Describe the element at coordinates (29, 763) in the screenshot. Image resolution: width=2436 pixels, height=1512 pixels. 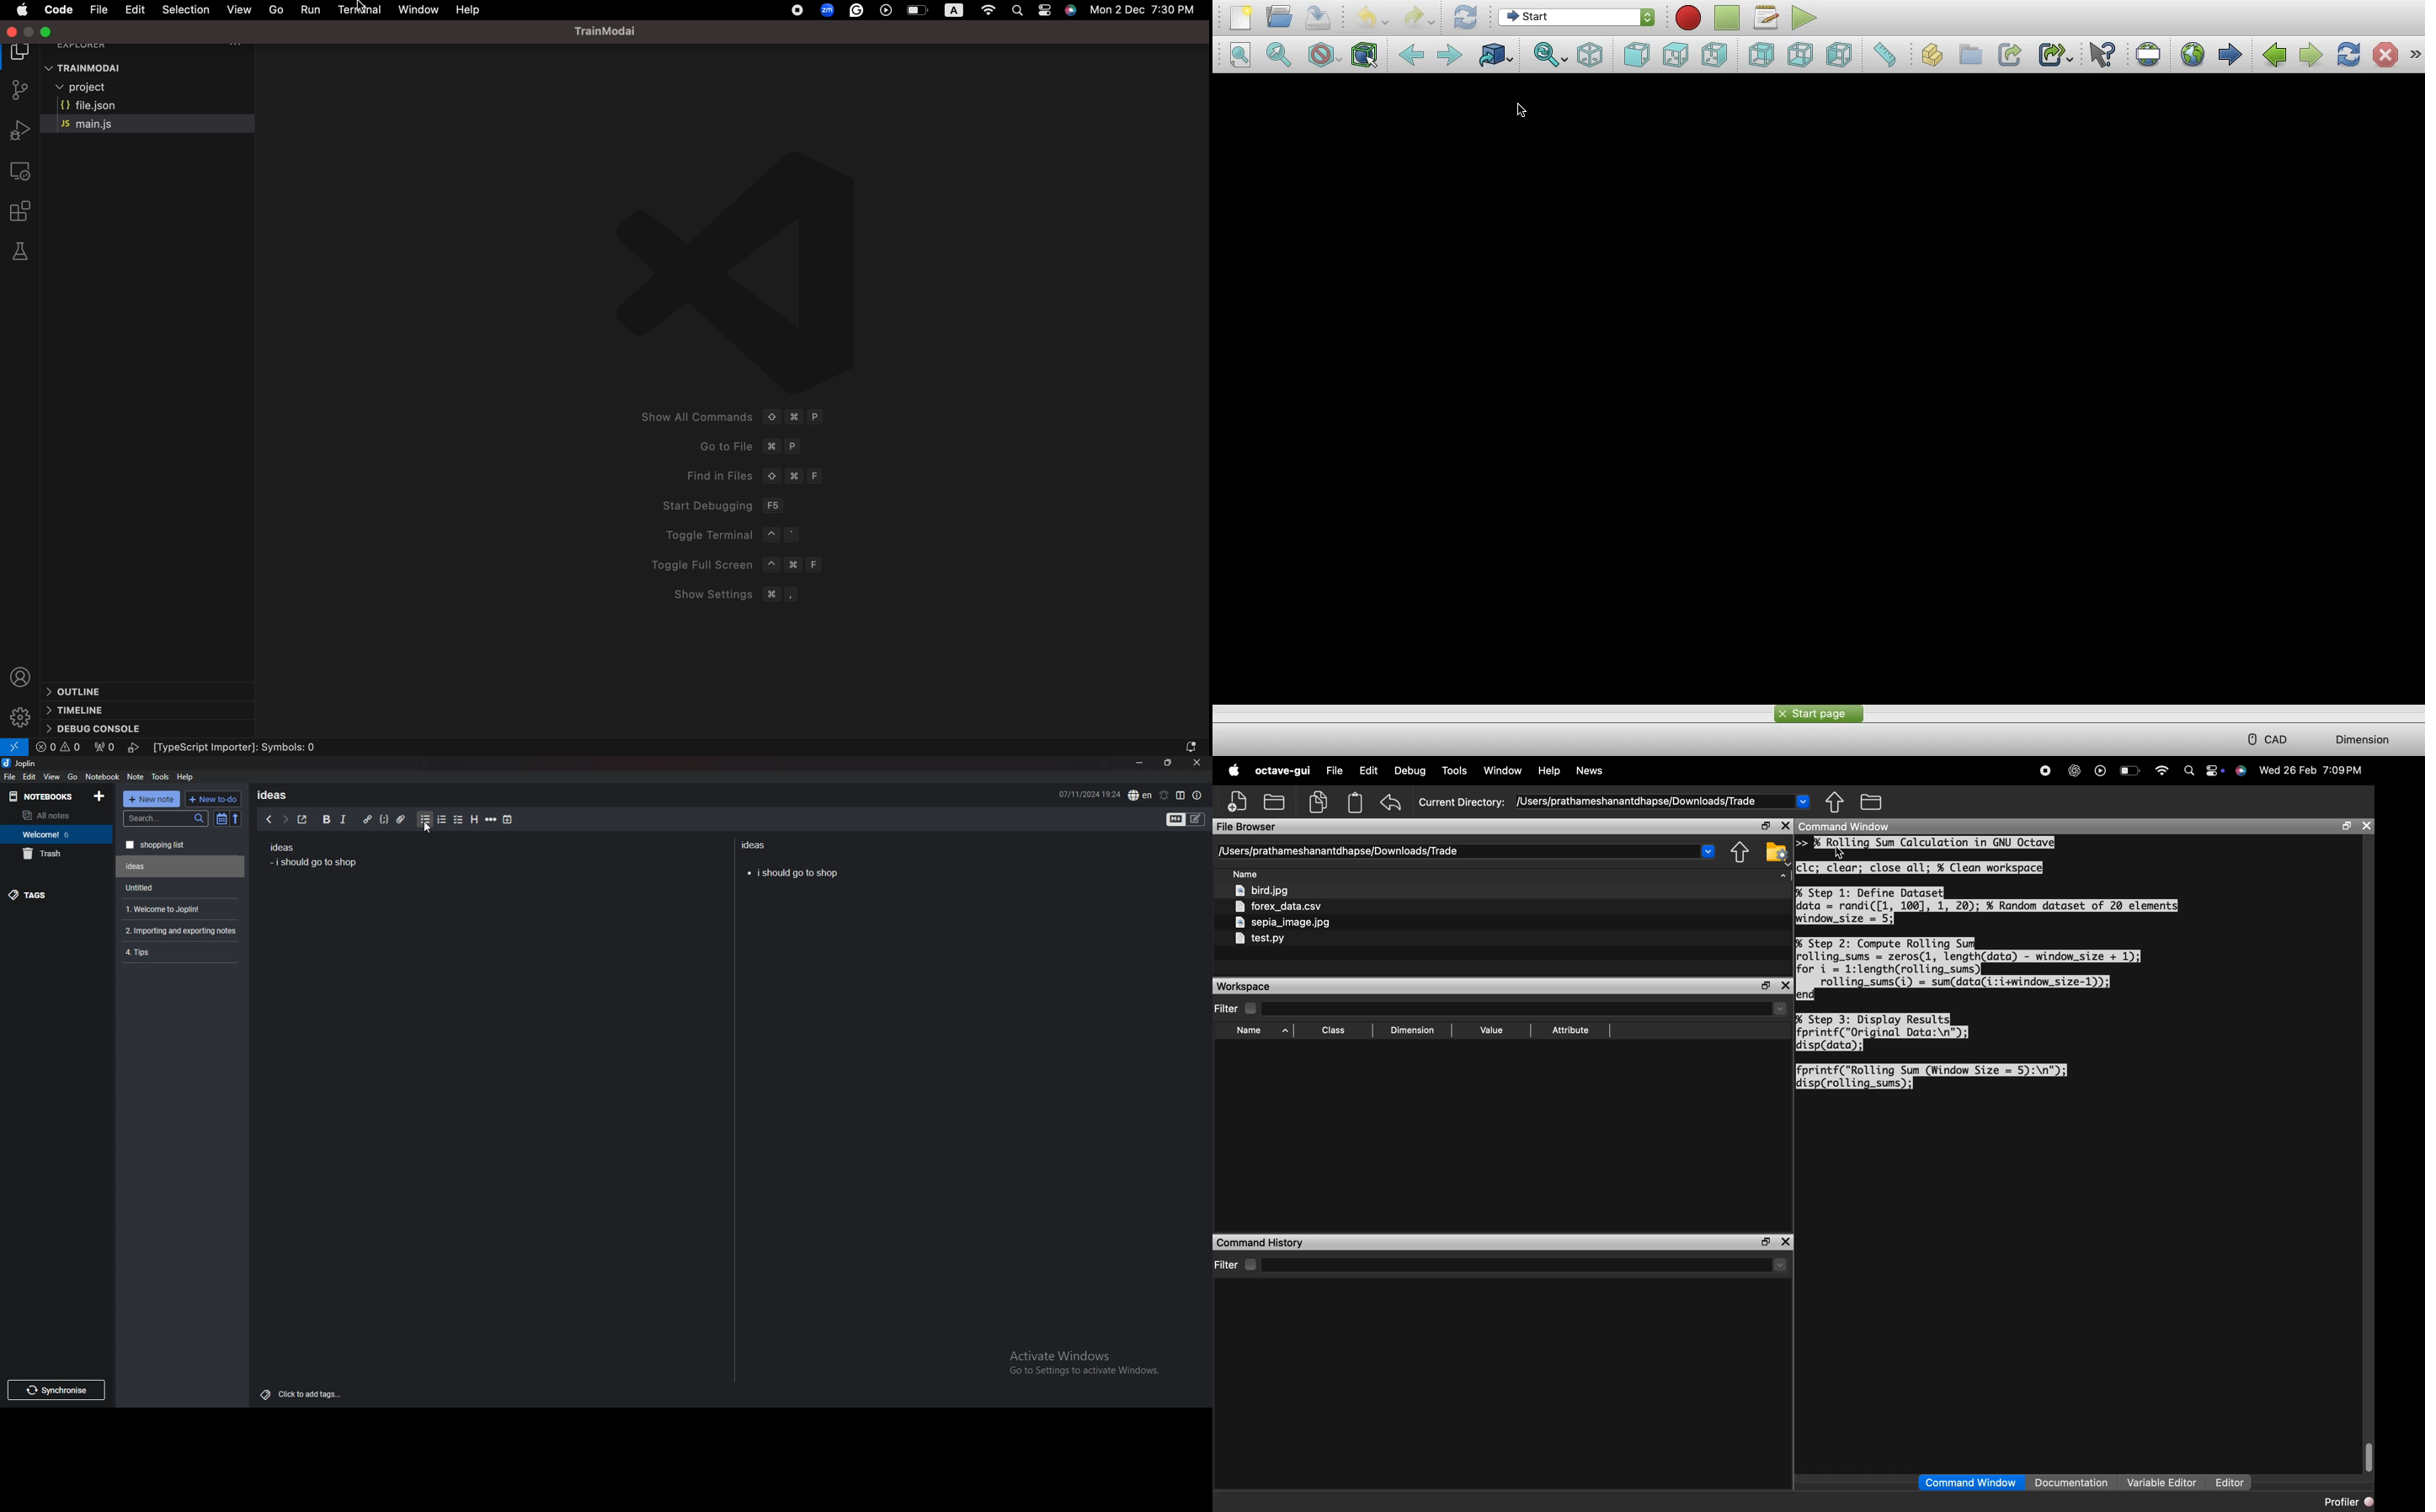
I see `Joplin` at that location.